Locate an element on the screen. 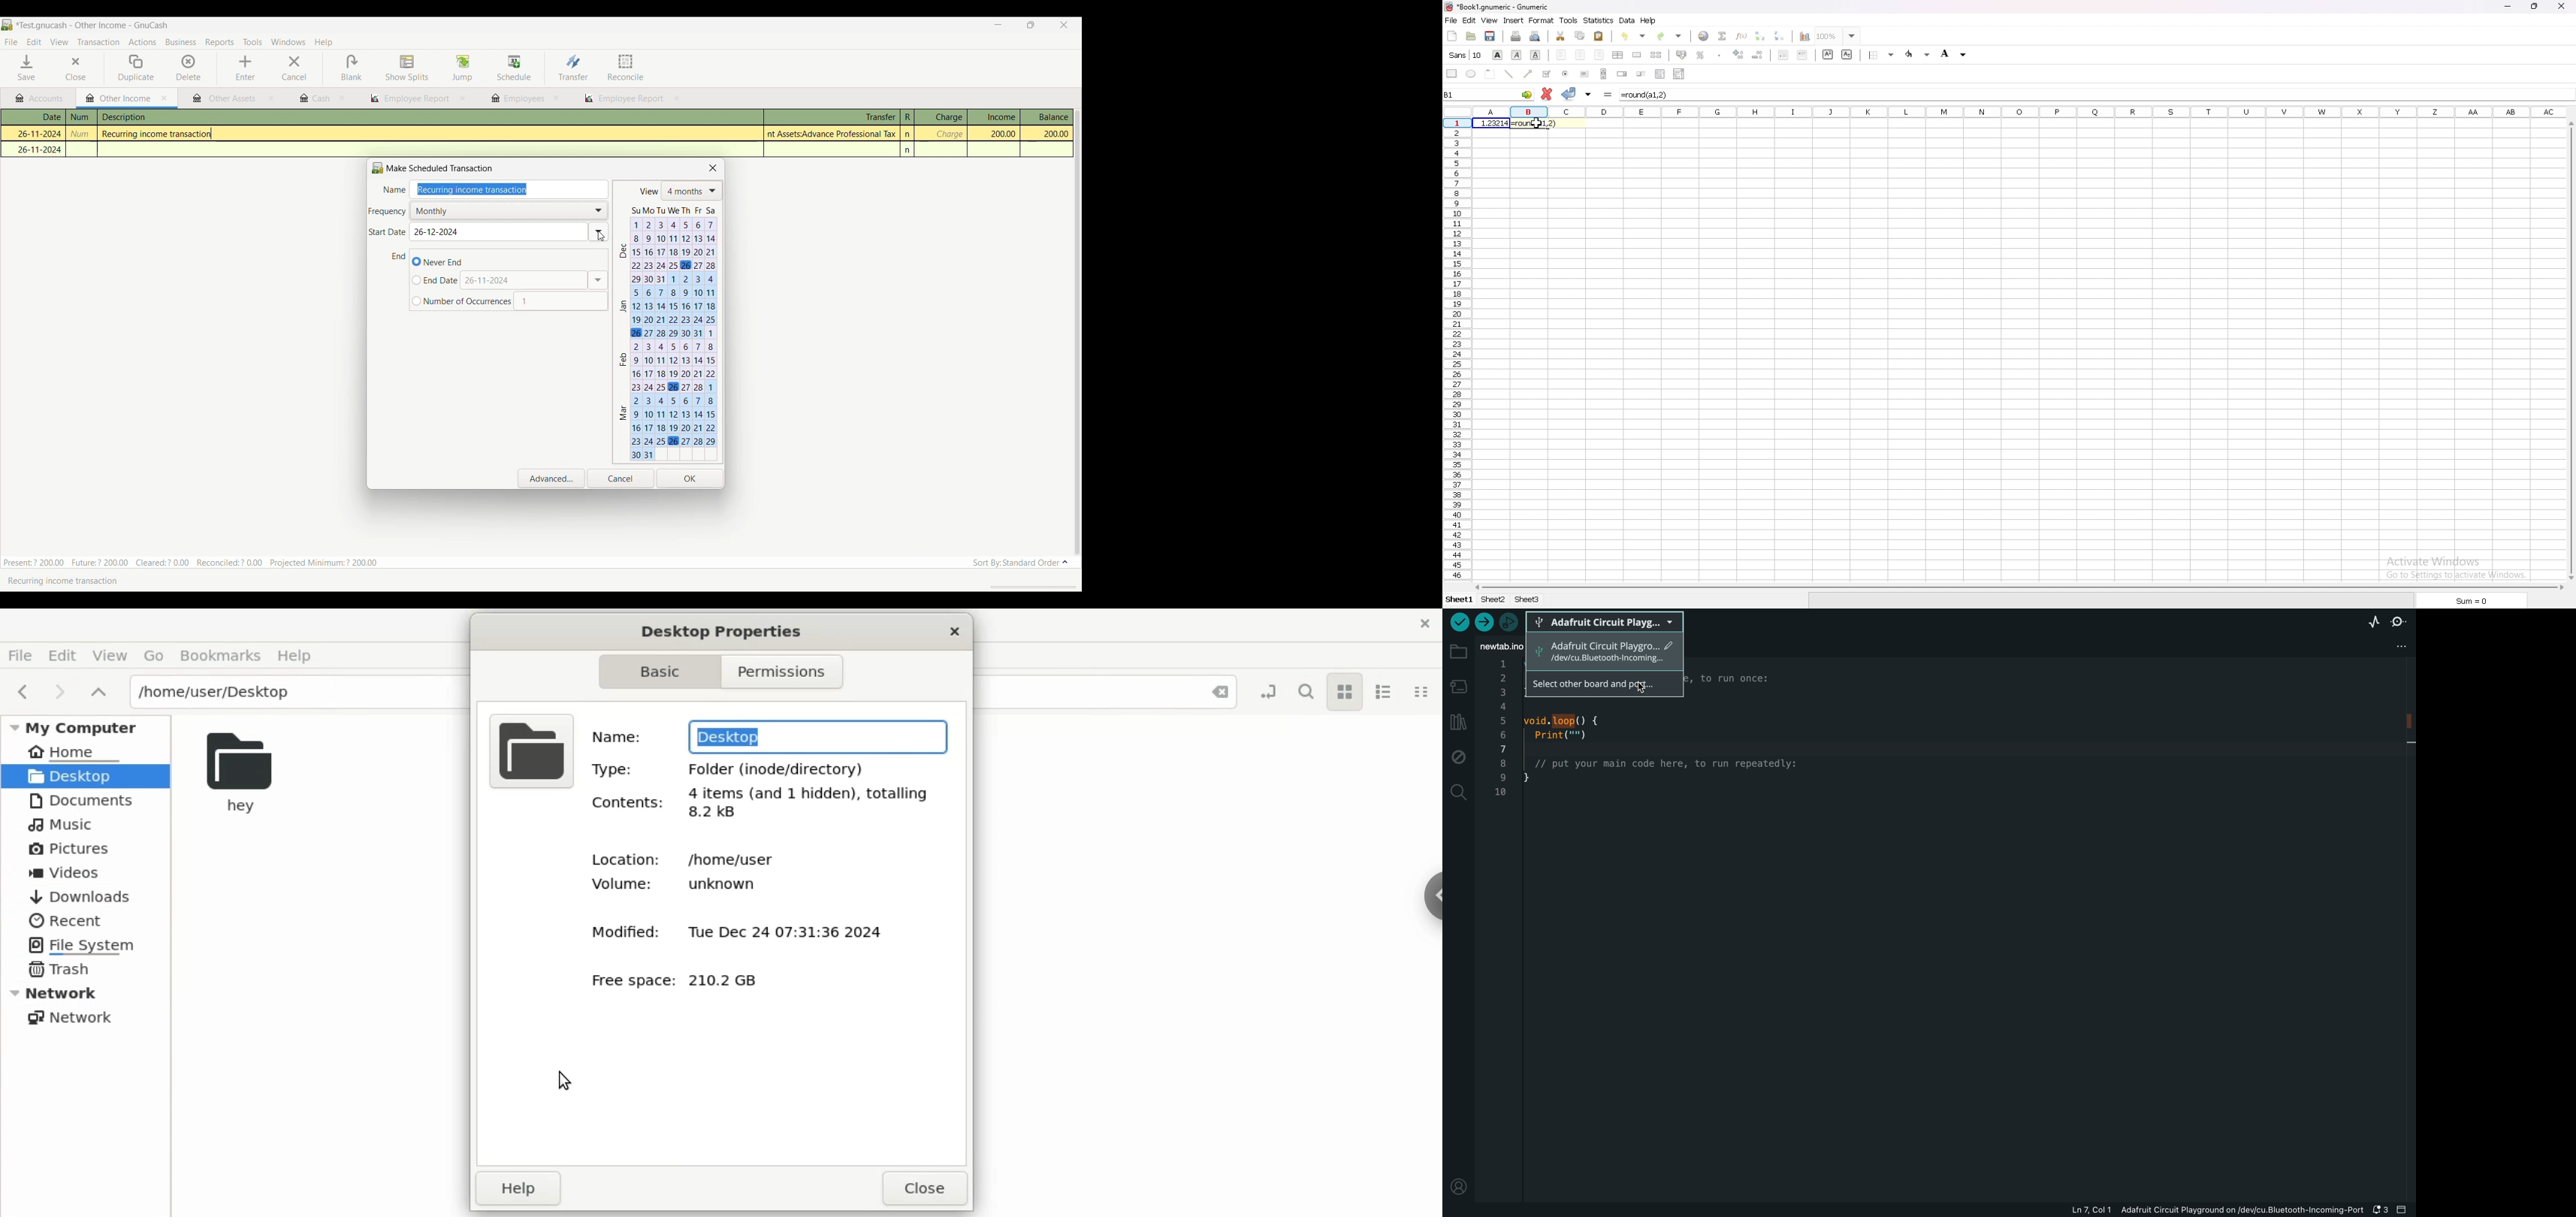 The height and width of the screenshot is (1232, 2576). tick box is located at coordinates (1546, 74).